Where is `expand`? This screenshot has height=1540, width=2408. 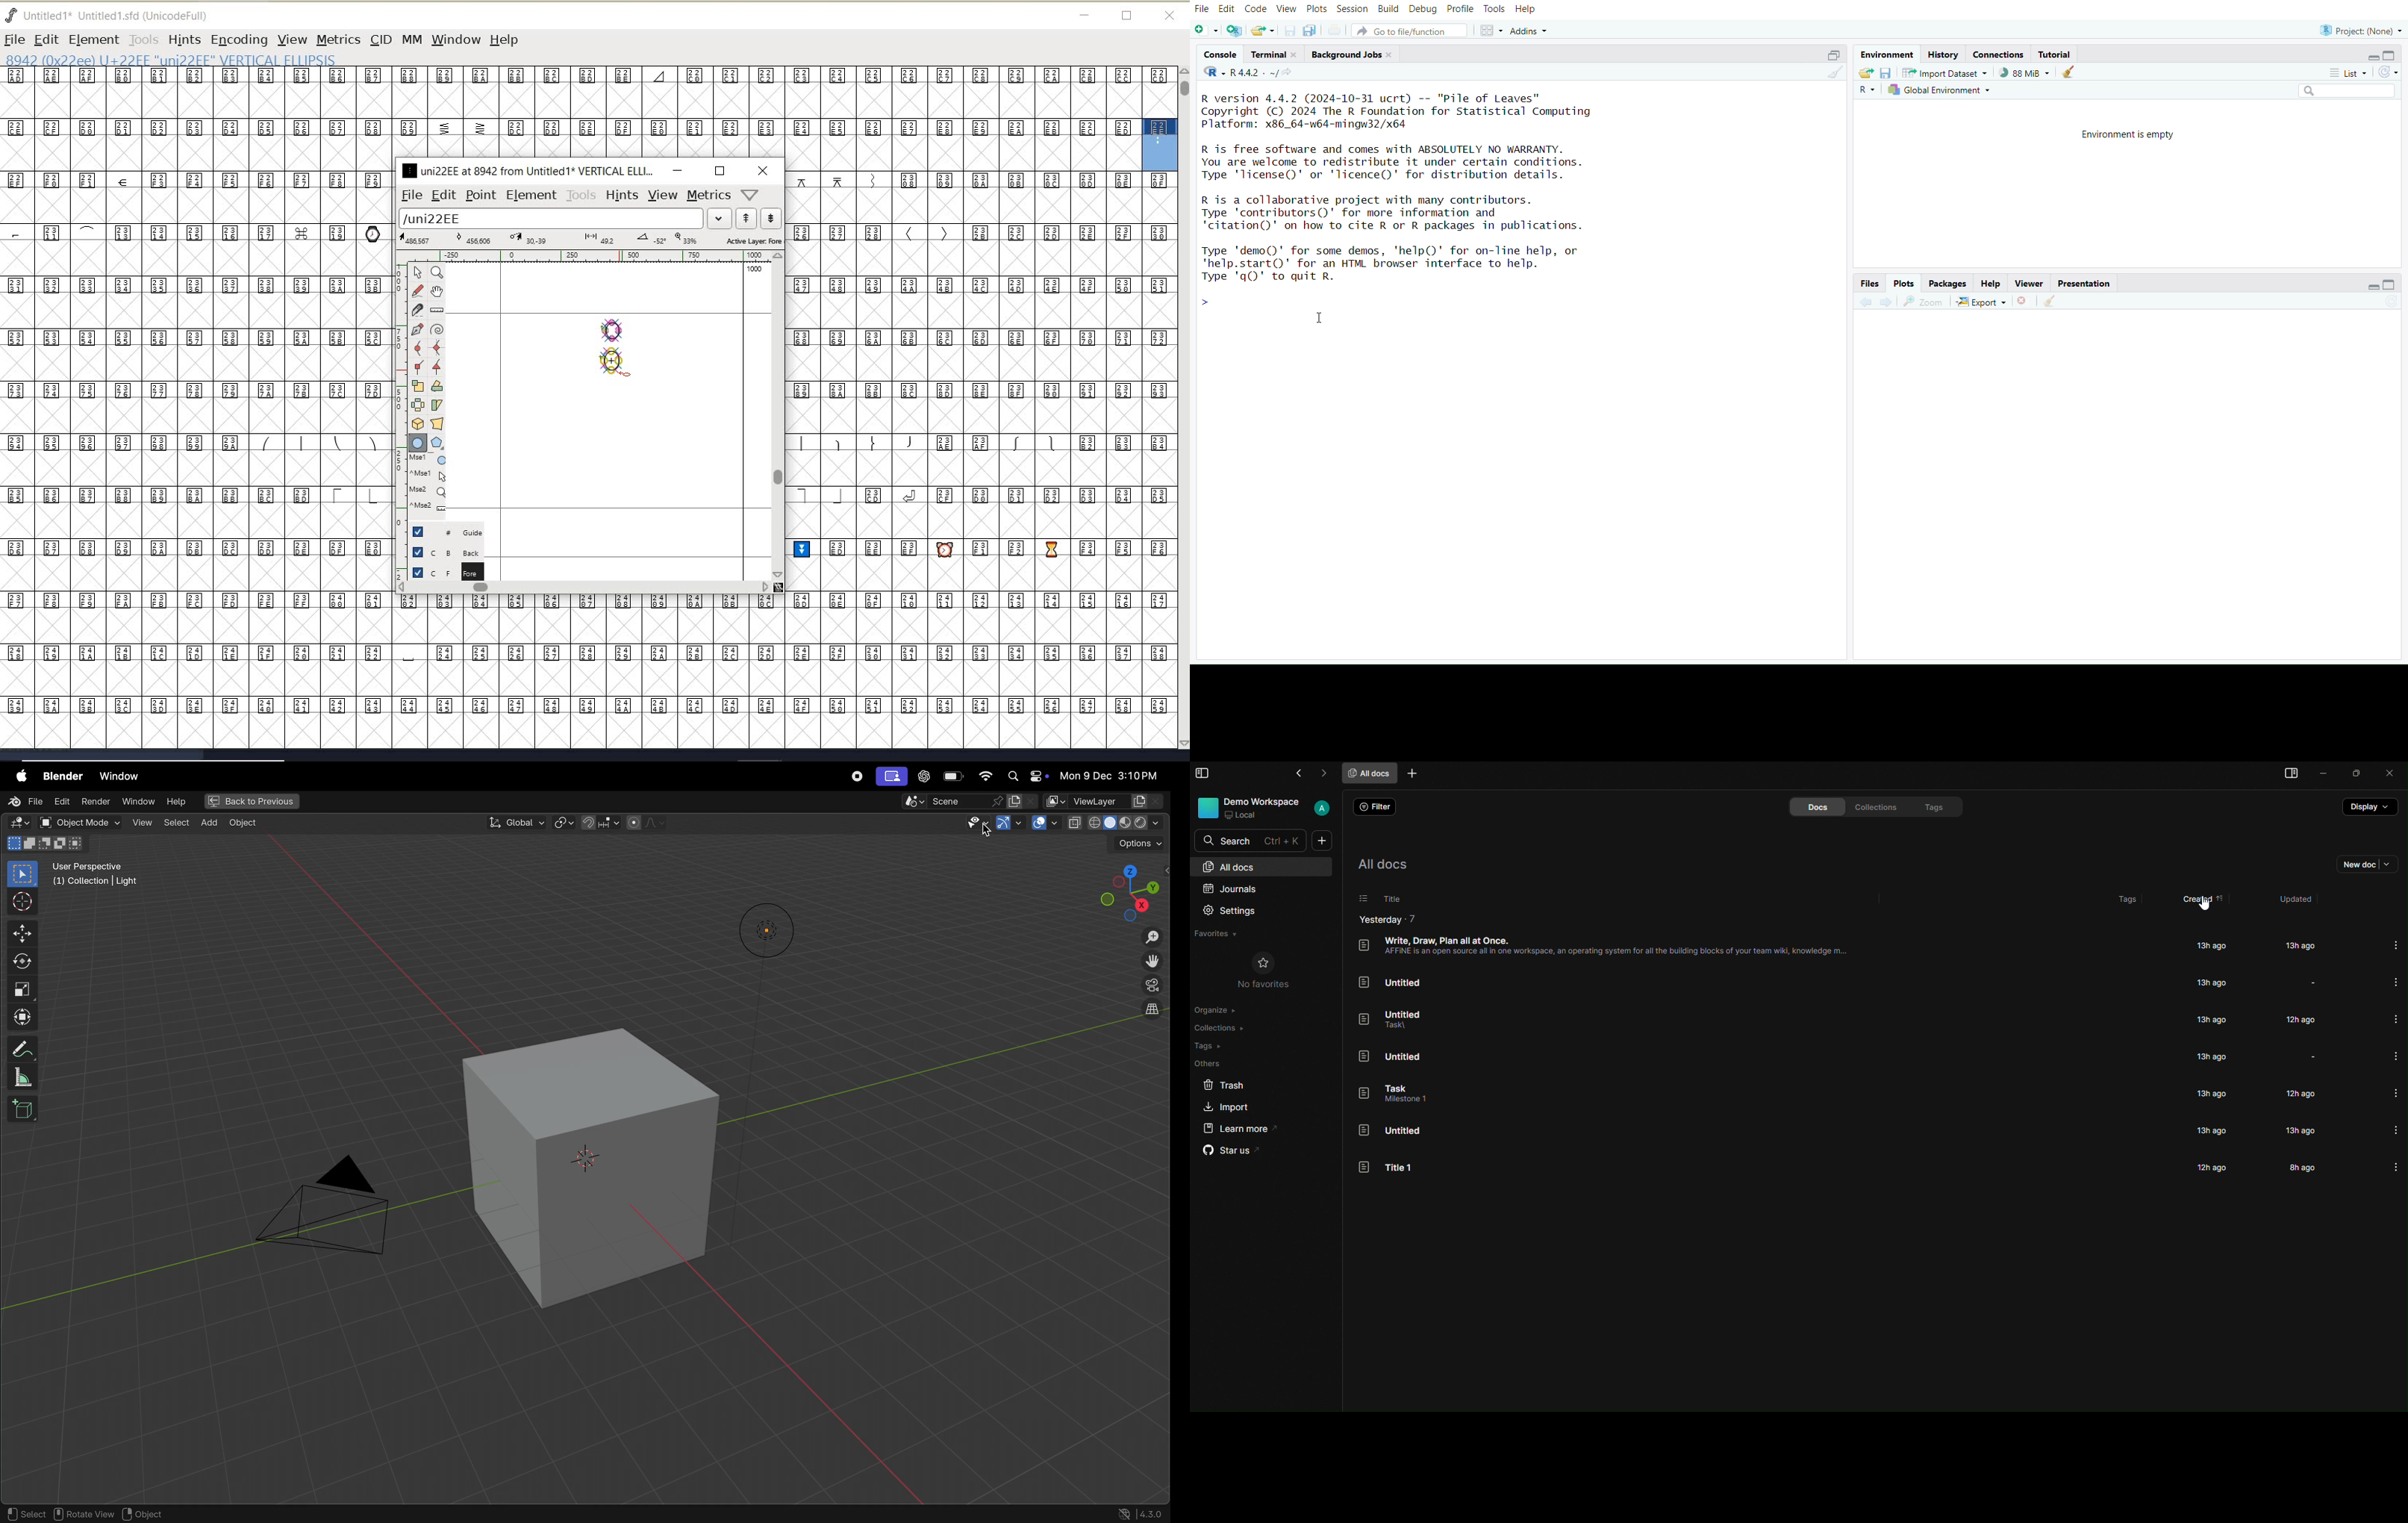
expand is located at coordinates (2369, 287).